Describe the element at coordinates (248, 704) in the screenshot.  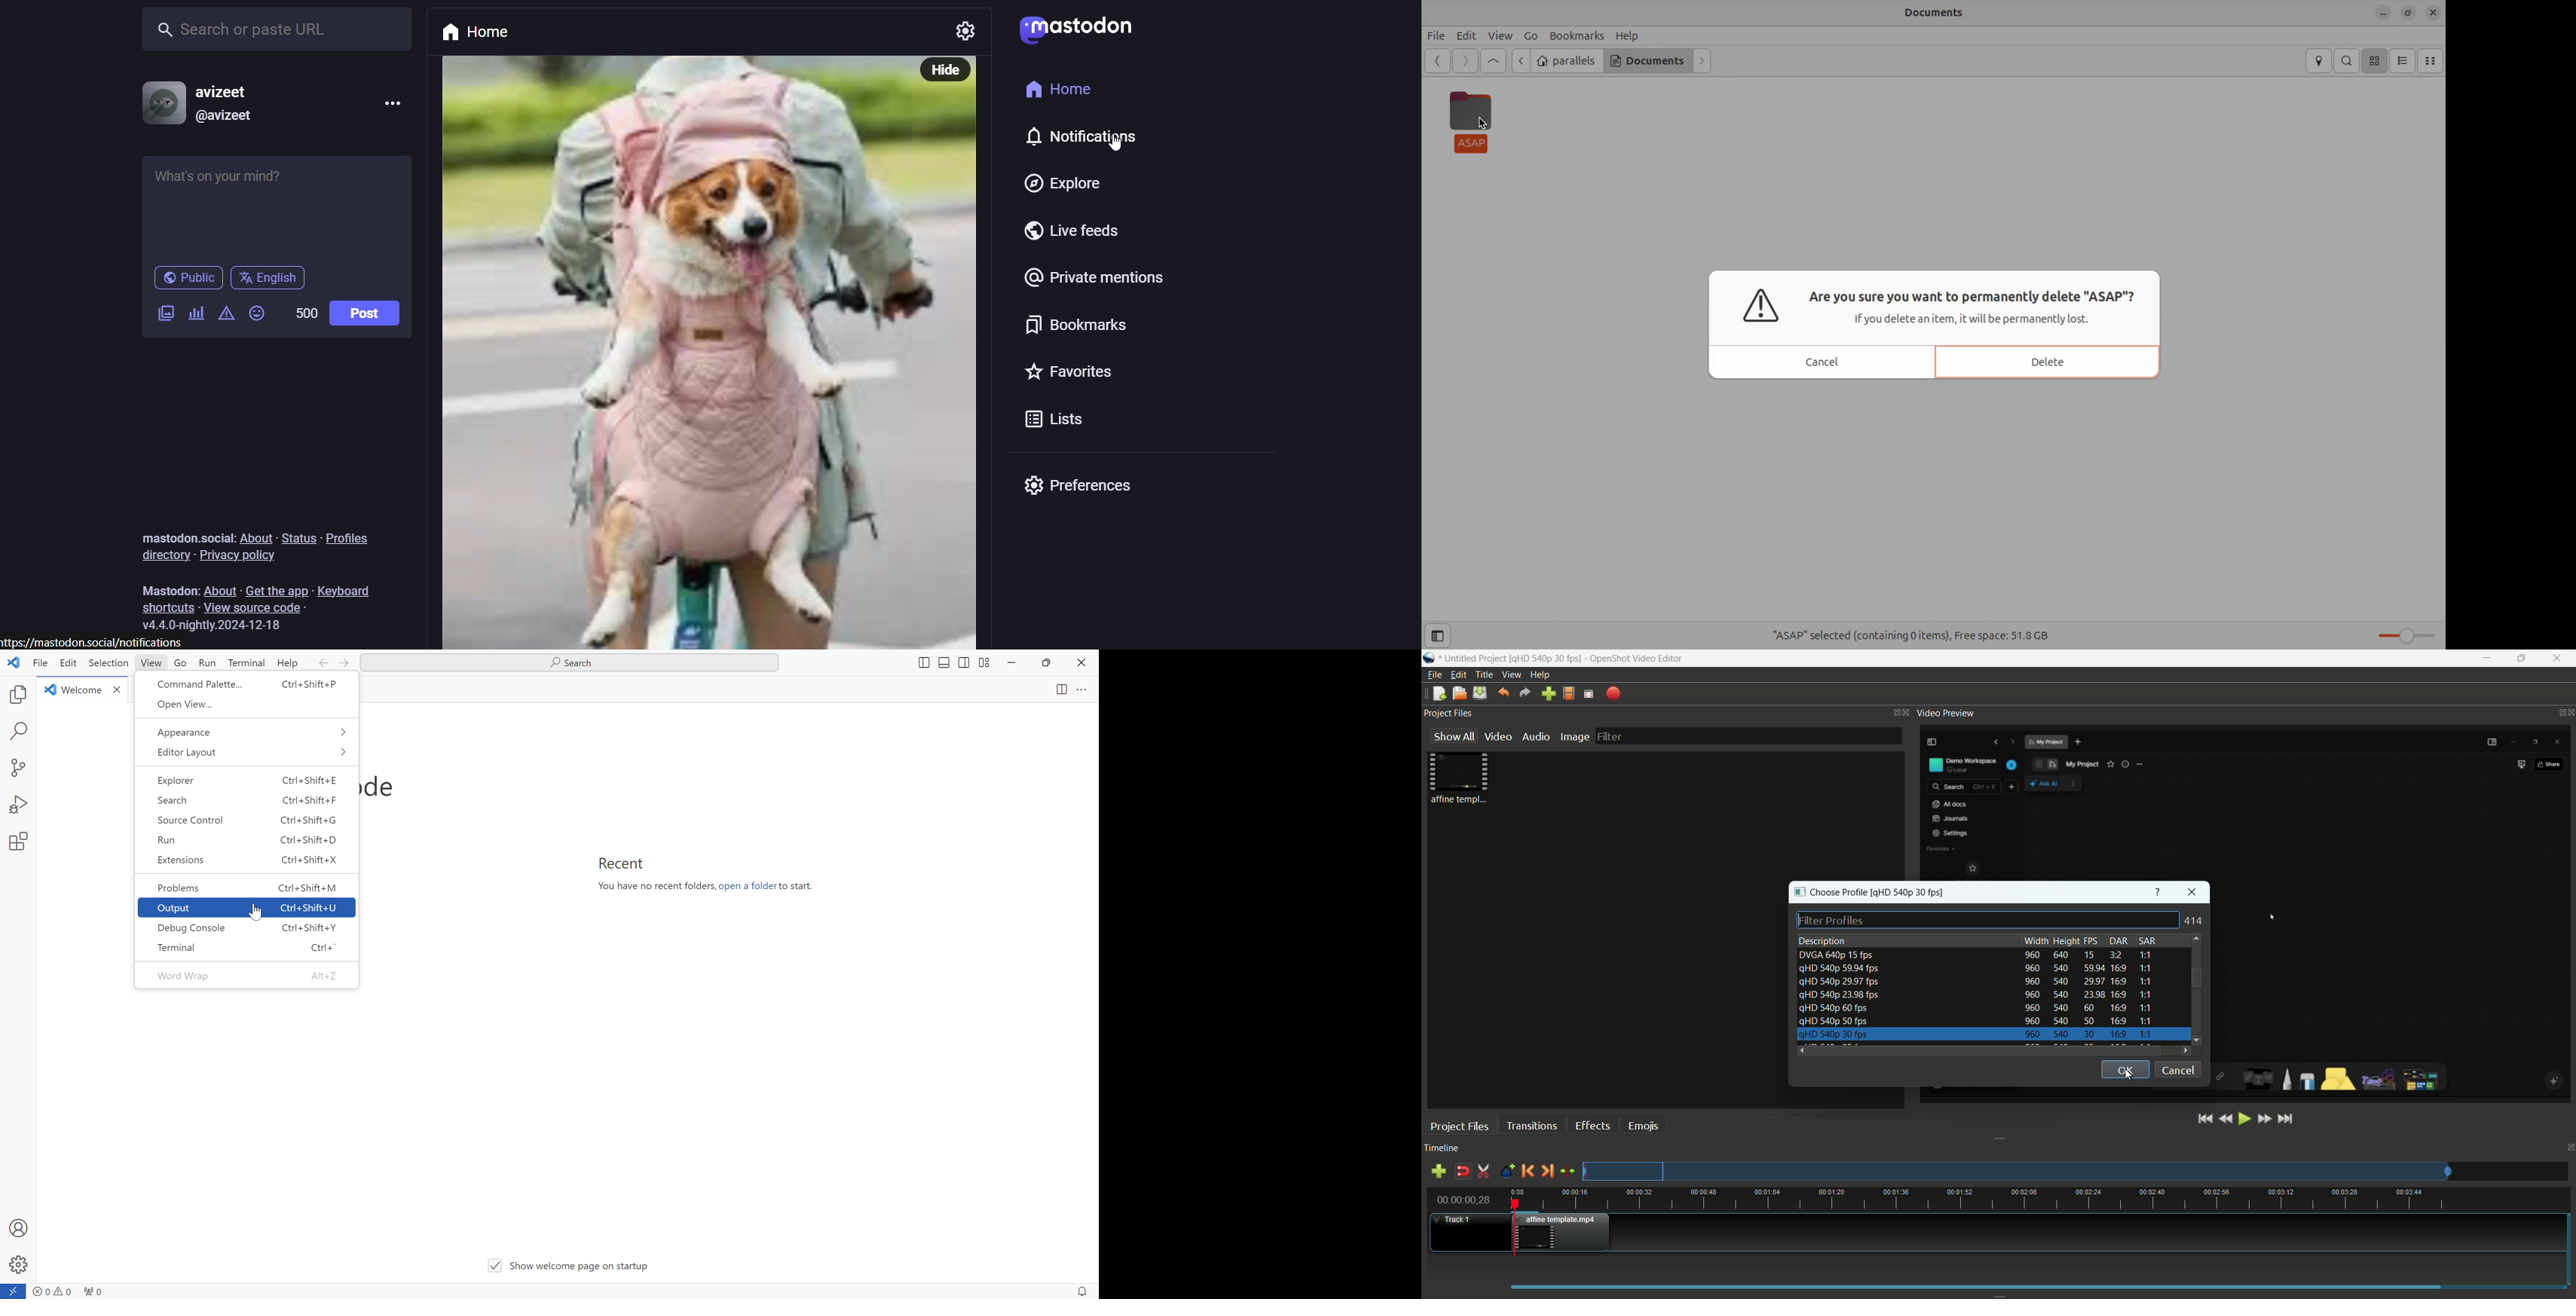
I see `open view` at that location.